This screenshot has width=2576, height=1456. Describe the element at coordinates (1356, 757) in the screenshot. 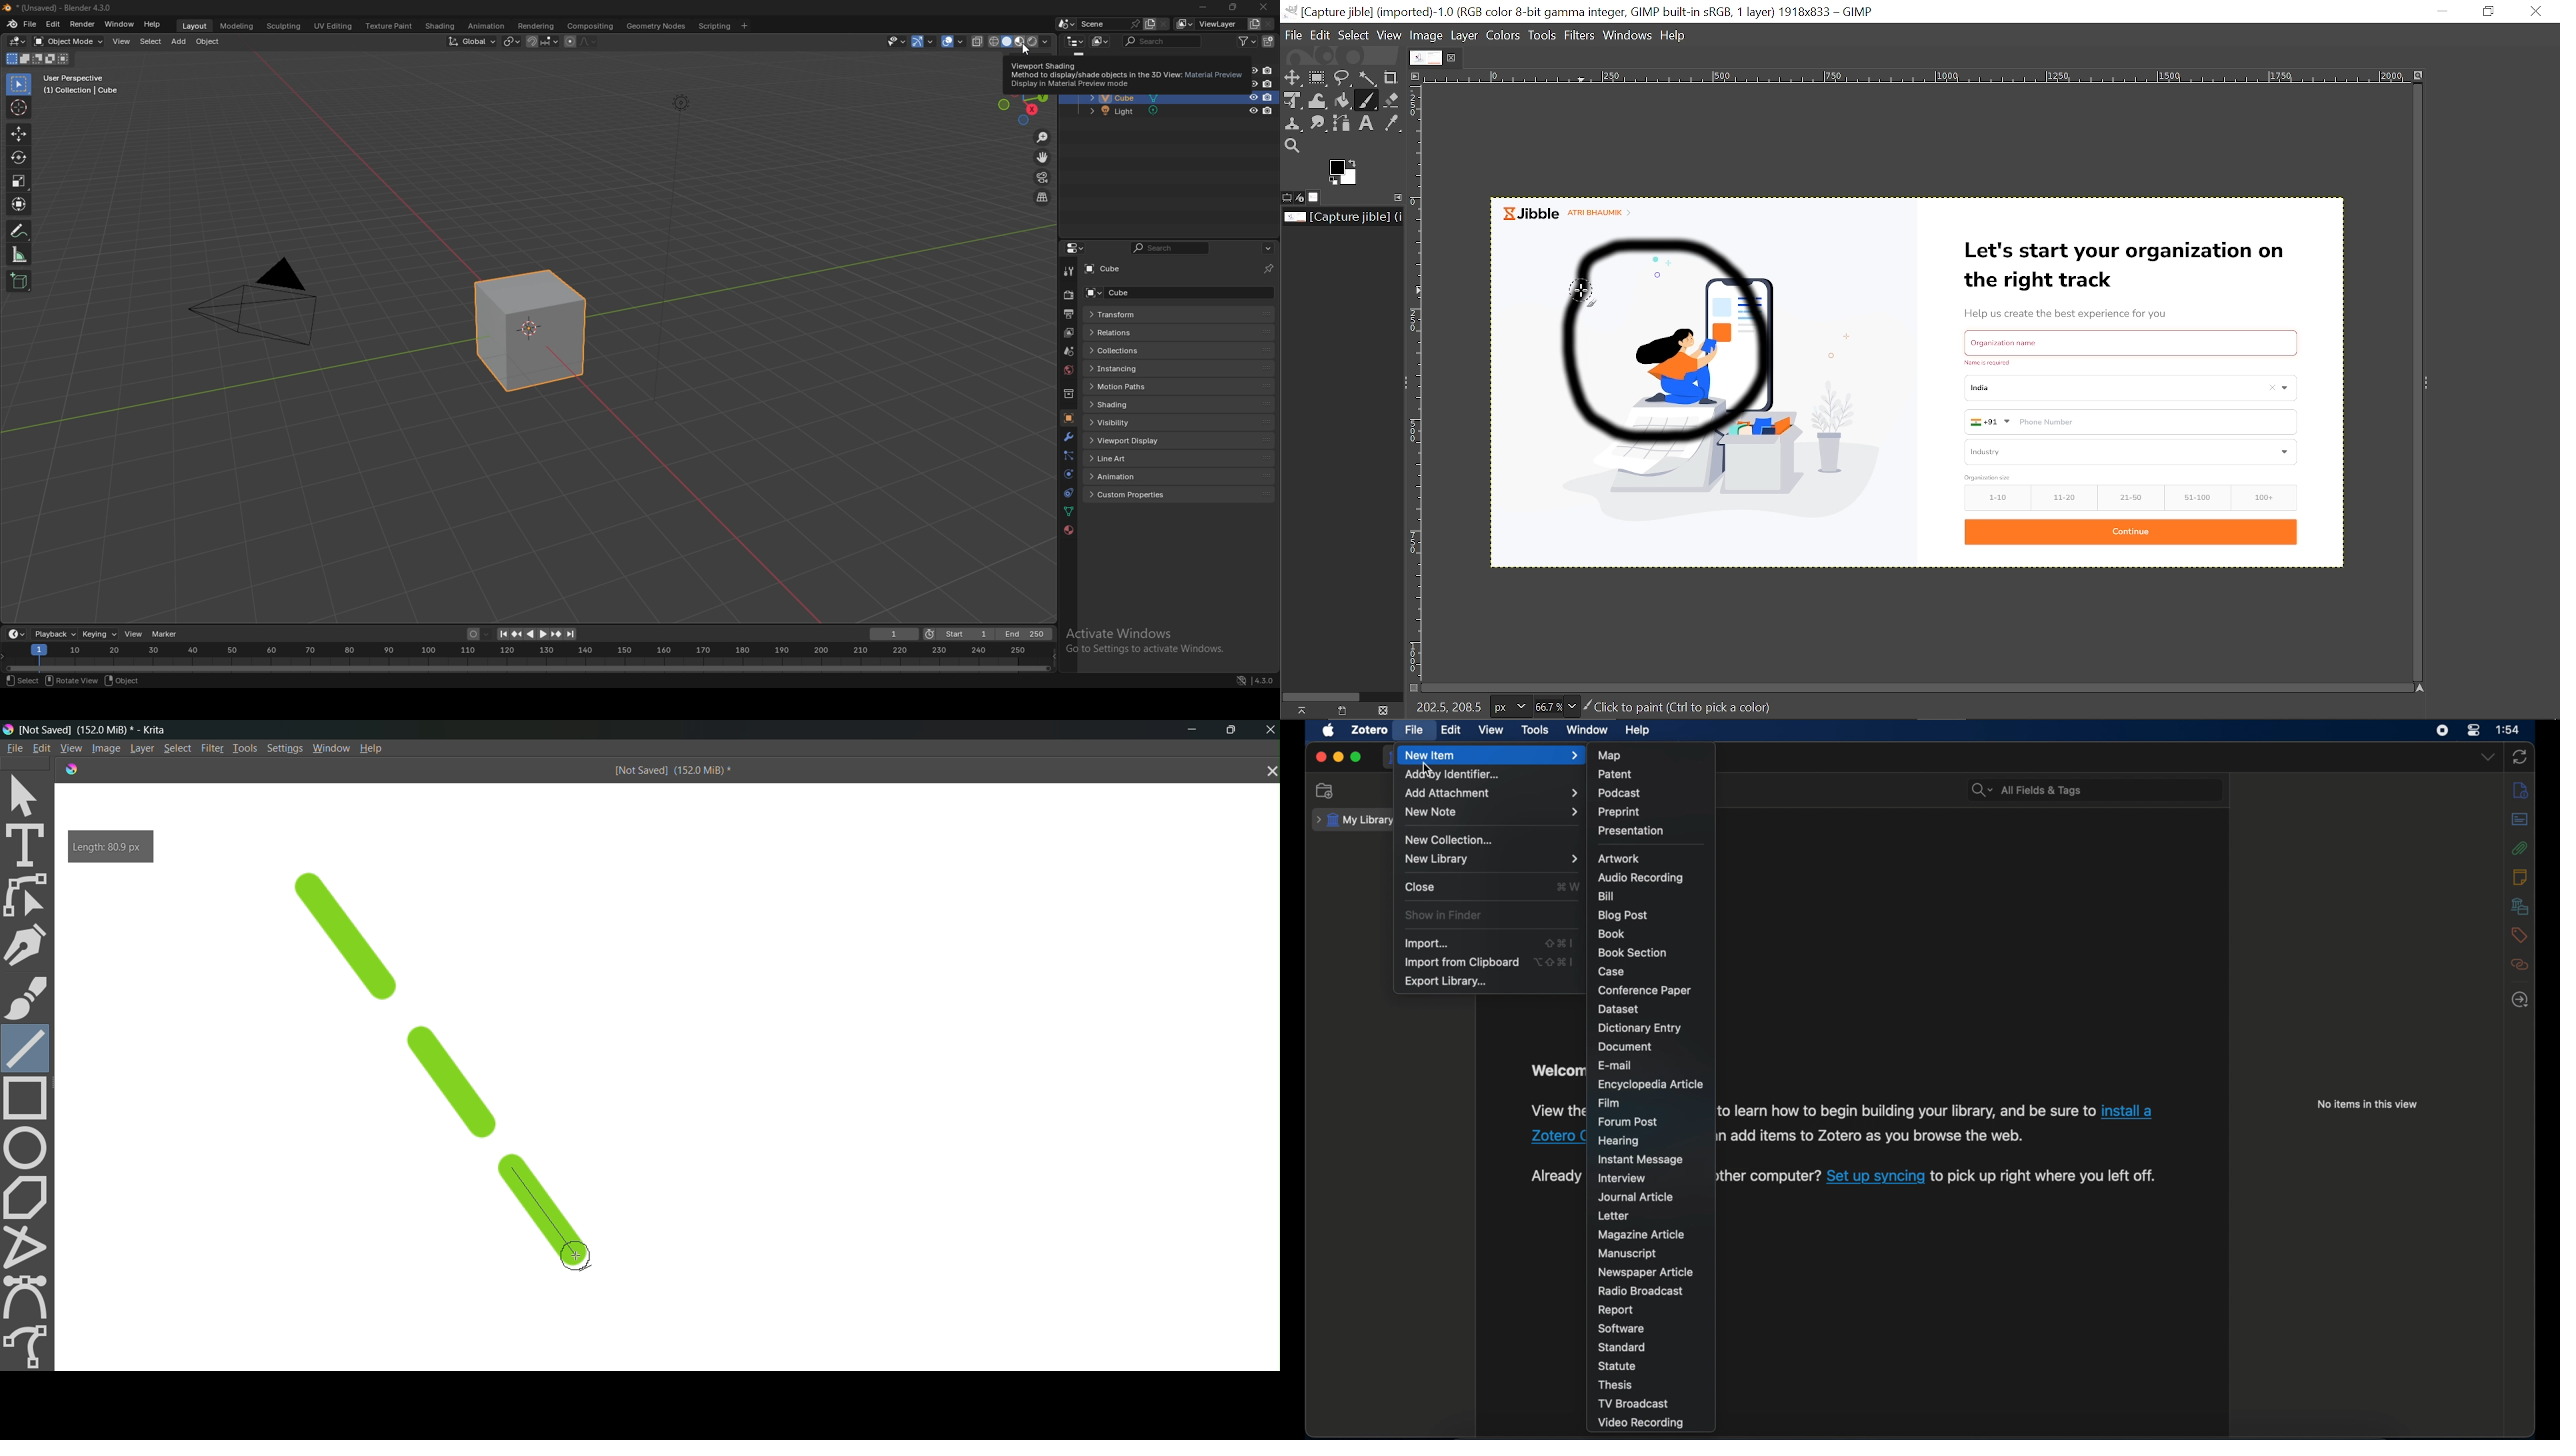

I see `maximize` at that location.